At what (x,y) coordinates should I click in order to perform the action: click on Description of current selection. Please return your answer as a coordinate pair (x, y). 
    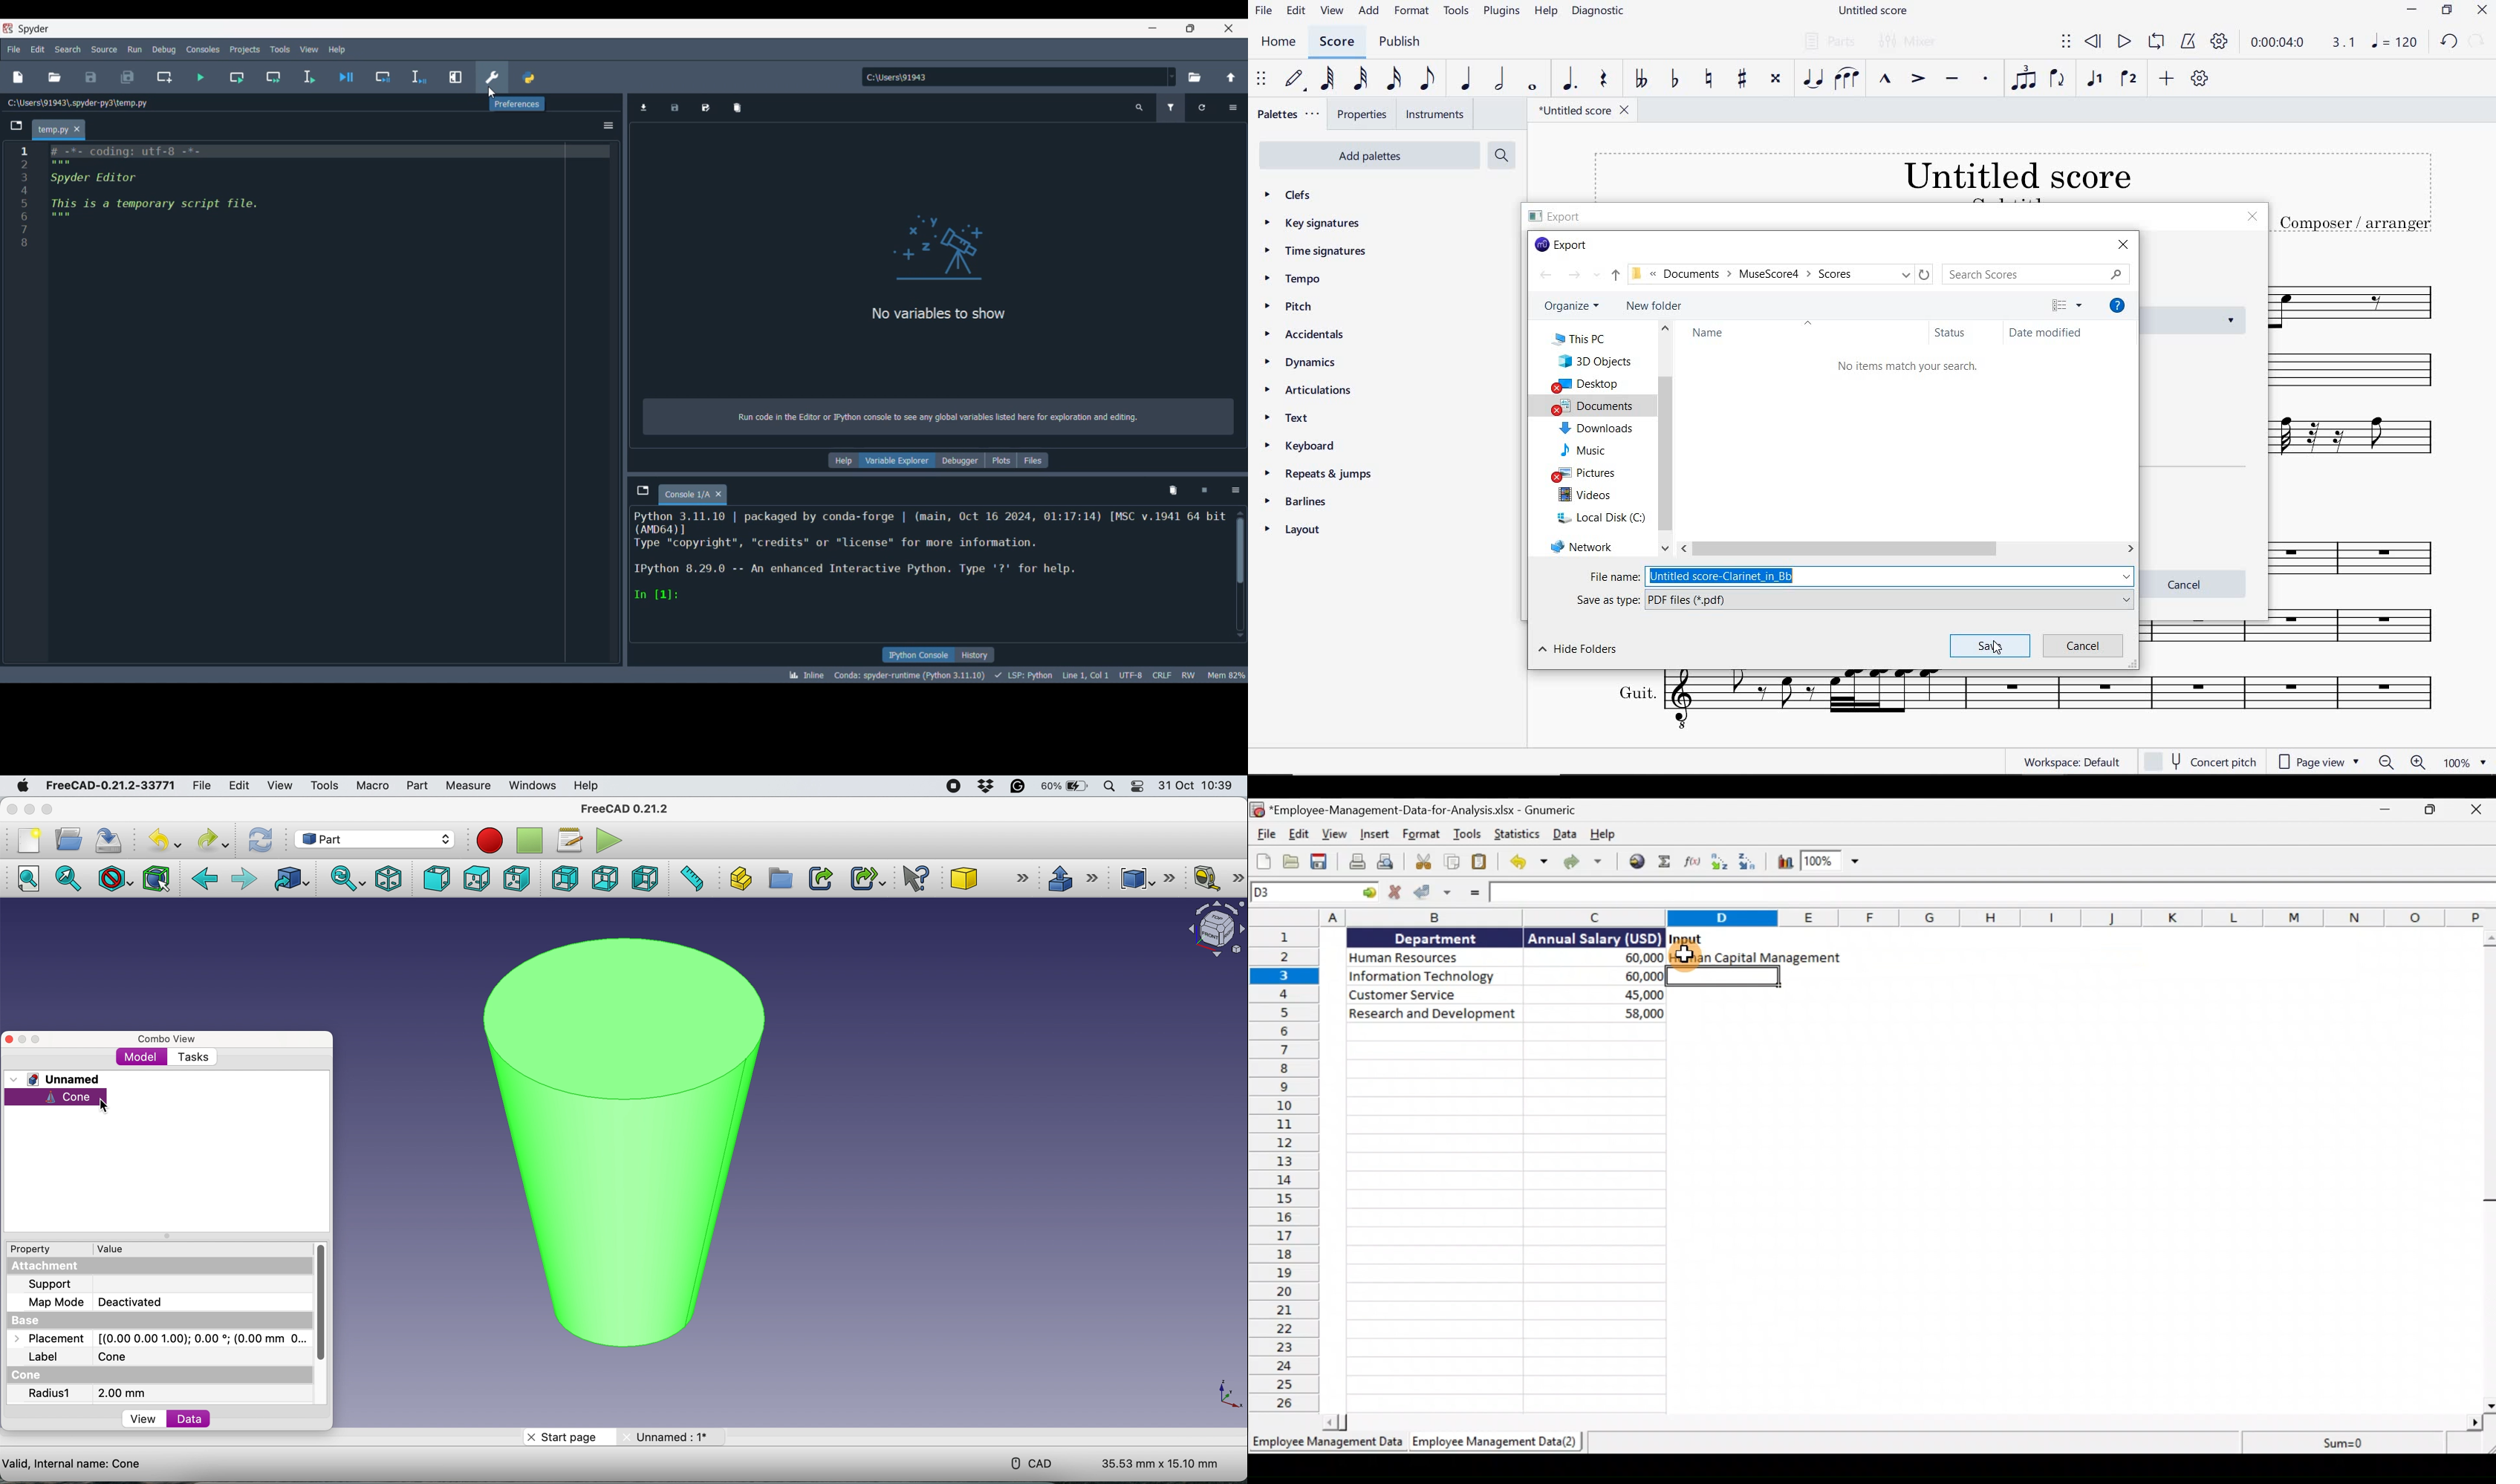
    Looking at the image, I should click on (517, 103).